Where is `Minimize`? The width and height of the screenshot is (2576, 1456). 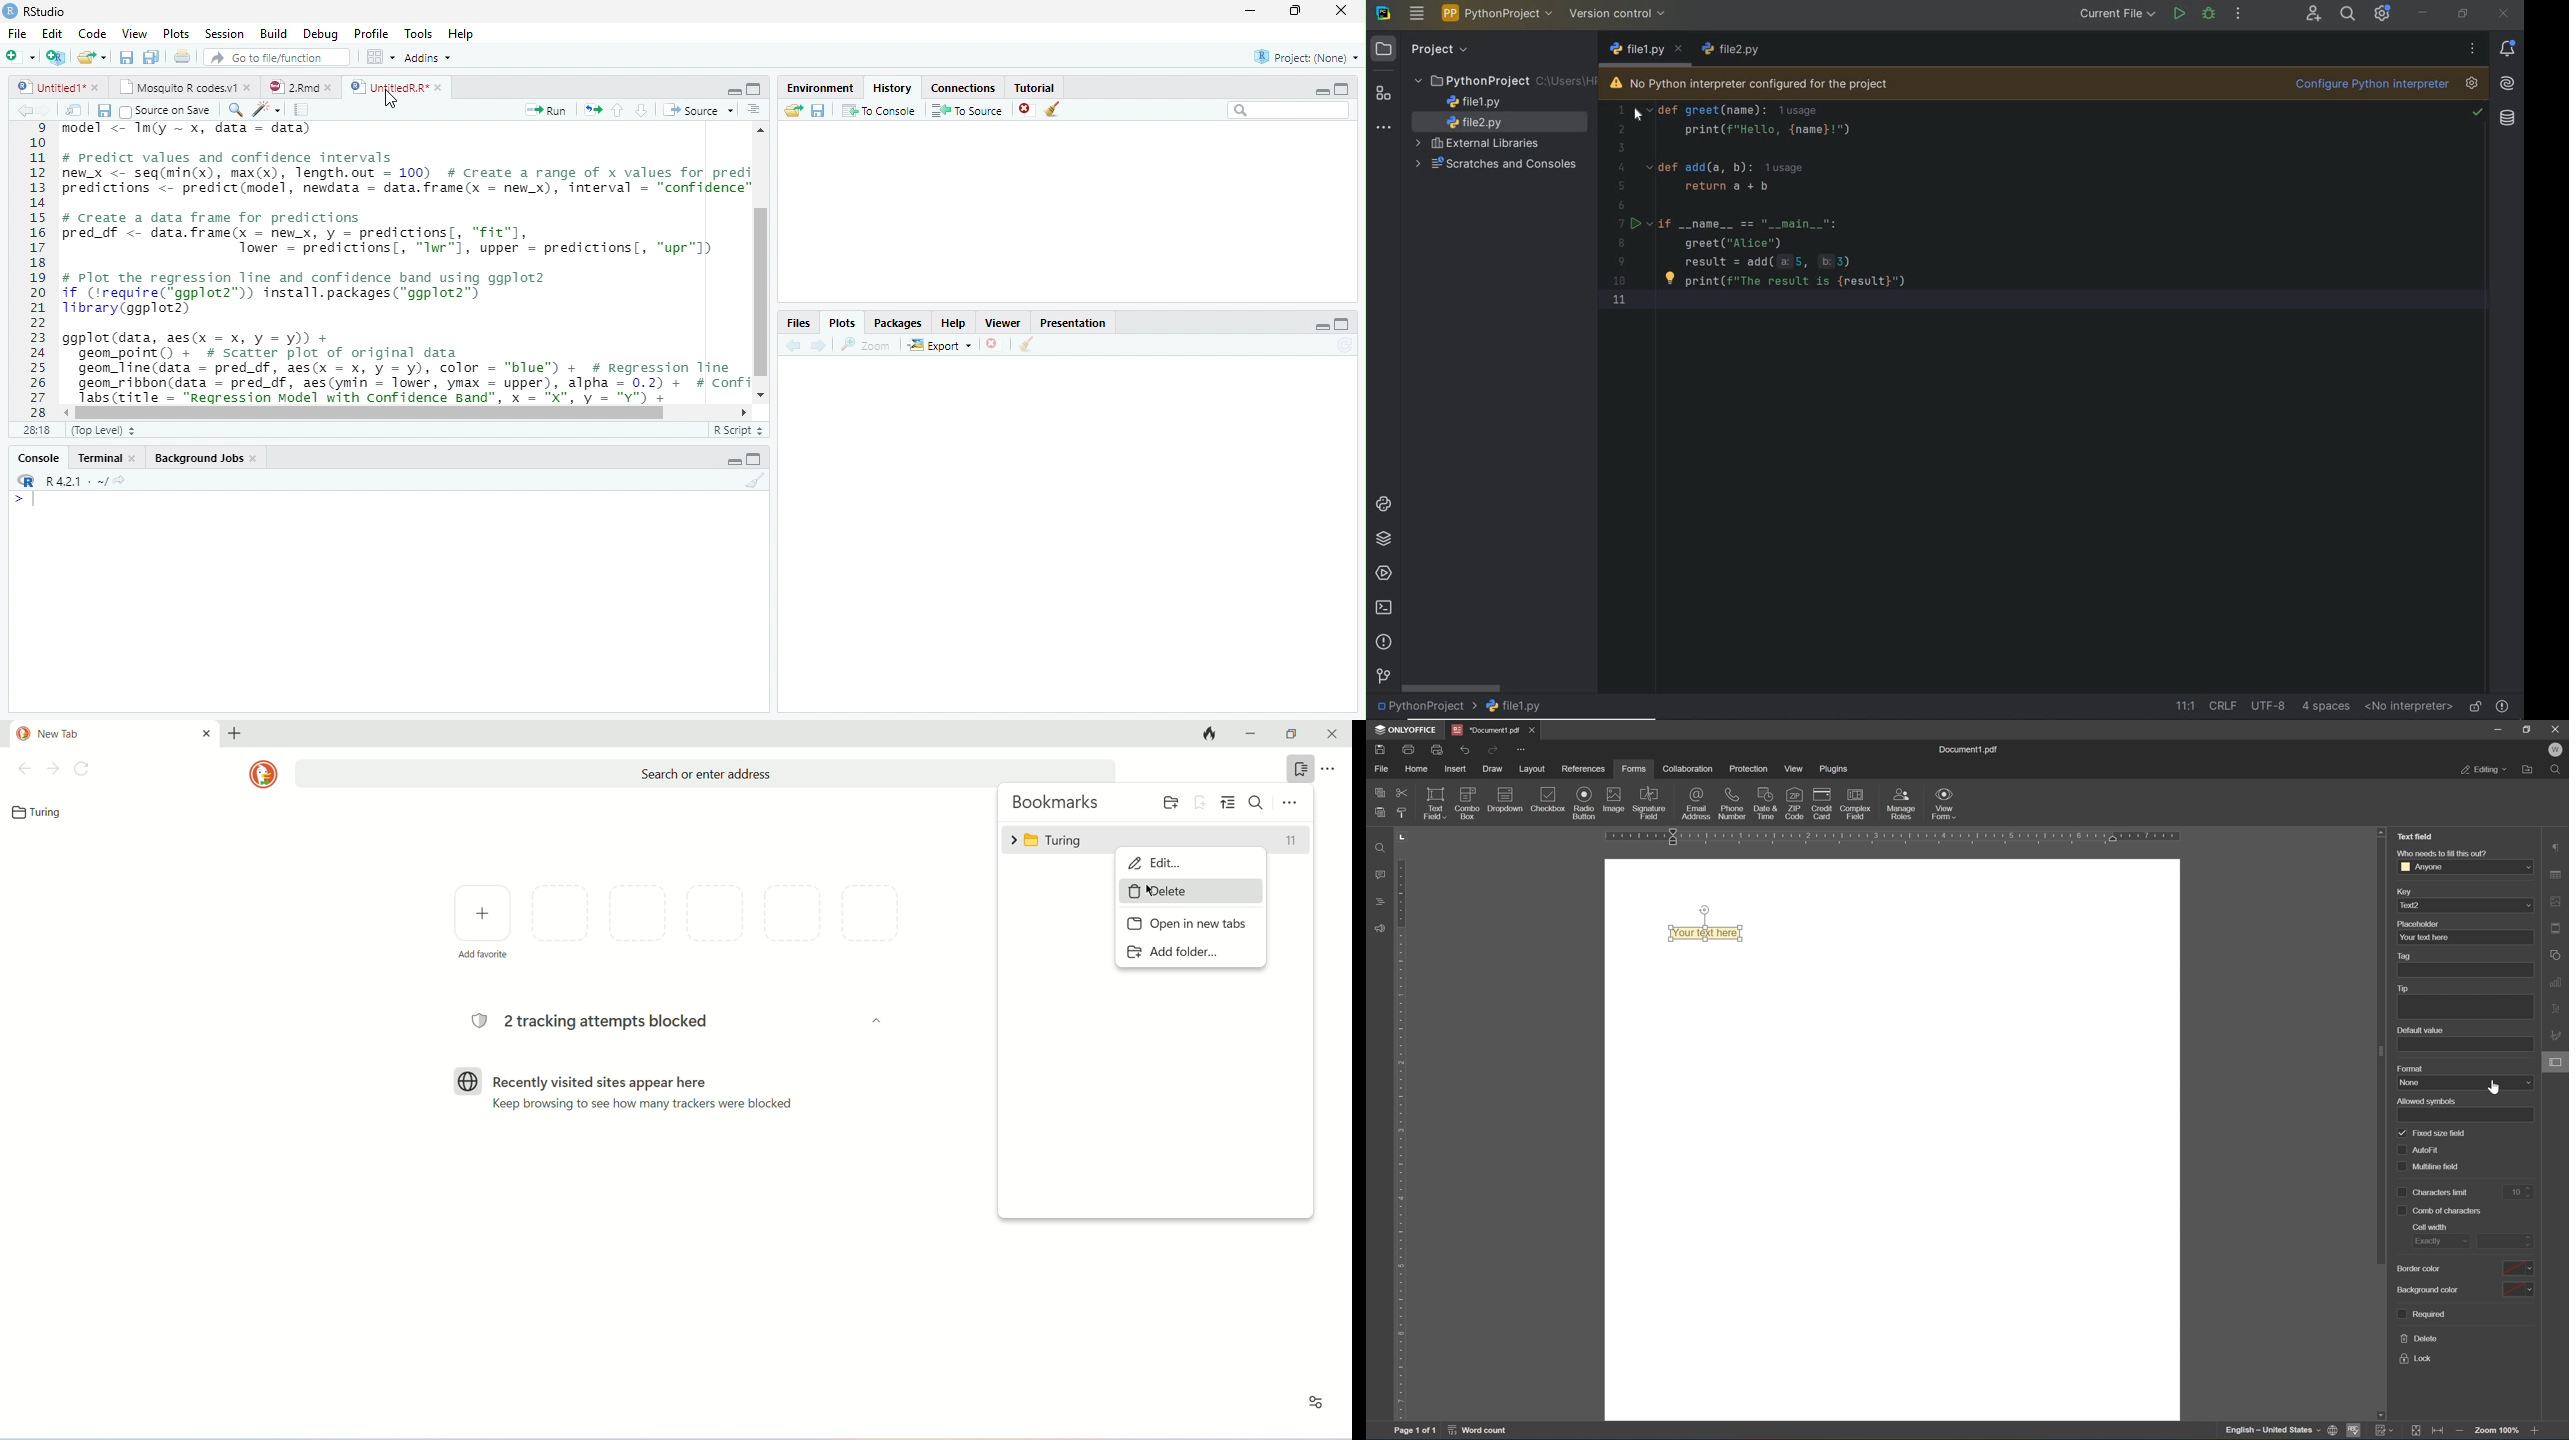 Minimize is located at coordinates (1252, 10).